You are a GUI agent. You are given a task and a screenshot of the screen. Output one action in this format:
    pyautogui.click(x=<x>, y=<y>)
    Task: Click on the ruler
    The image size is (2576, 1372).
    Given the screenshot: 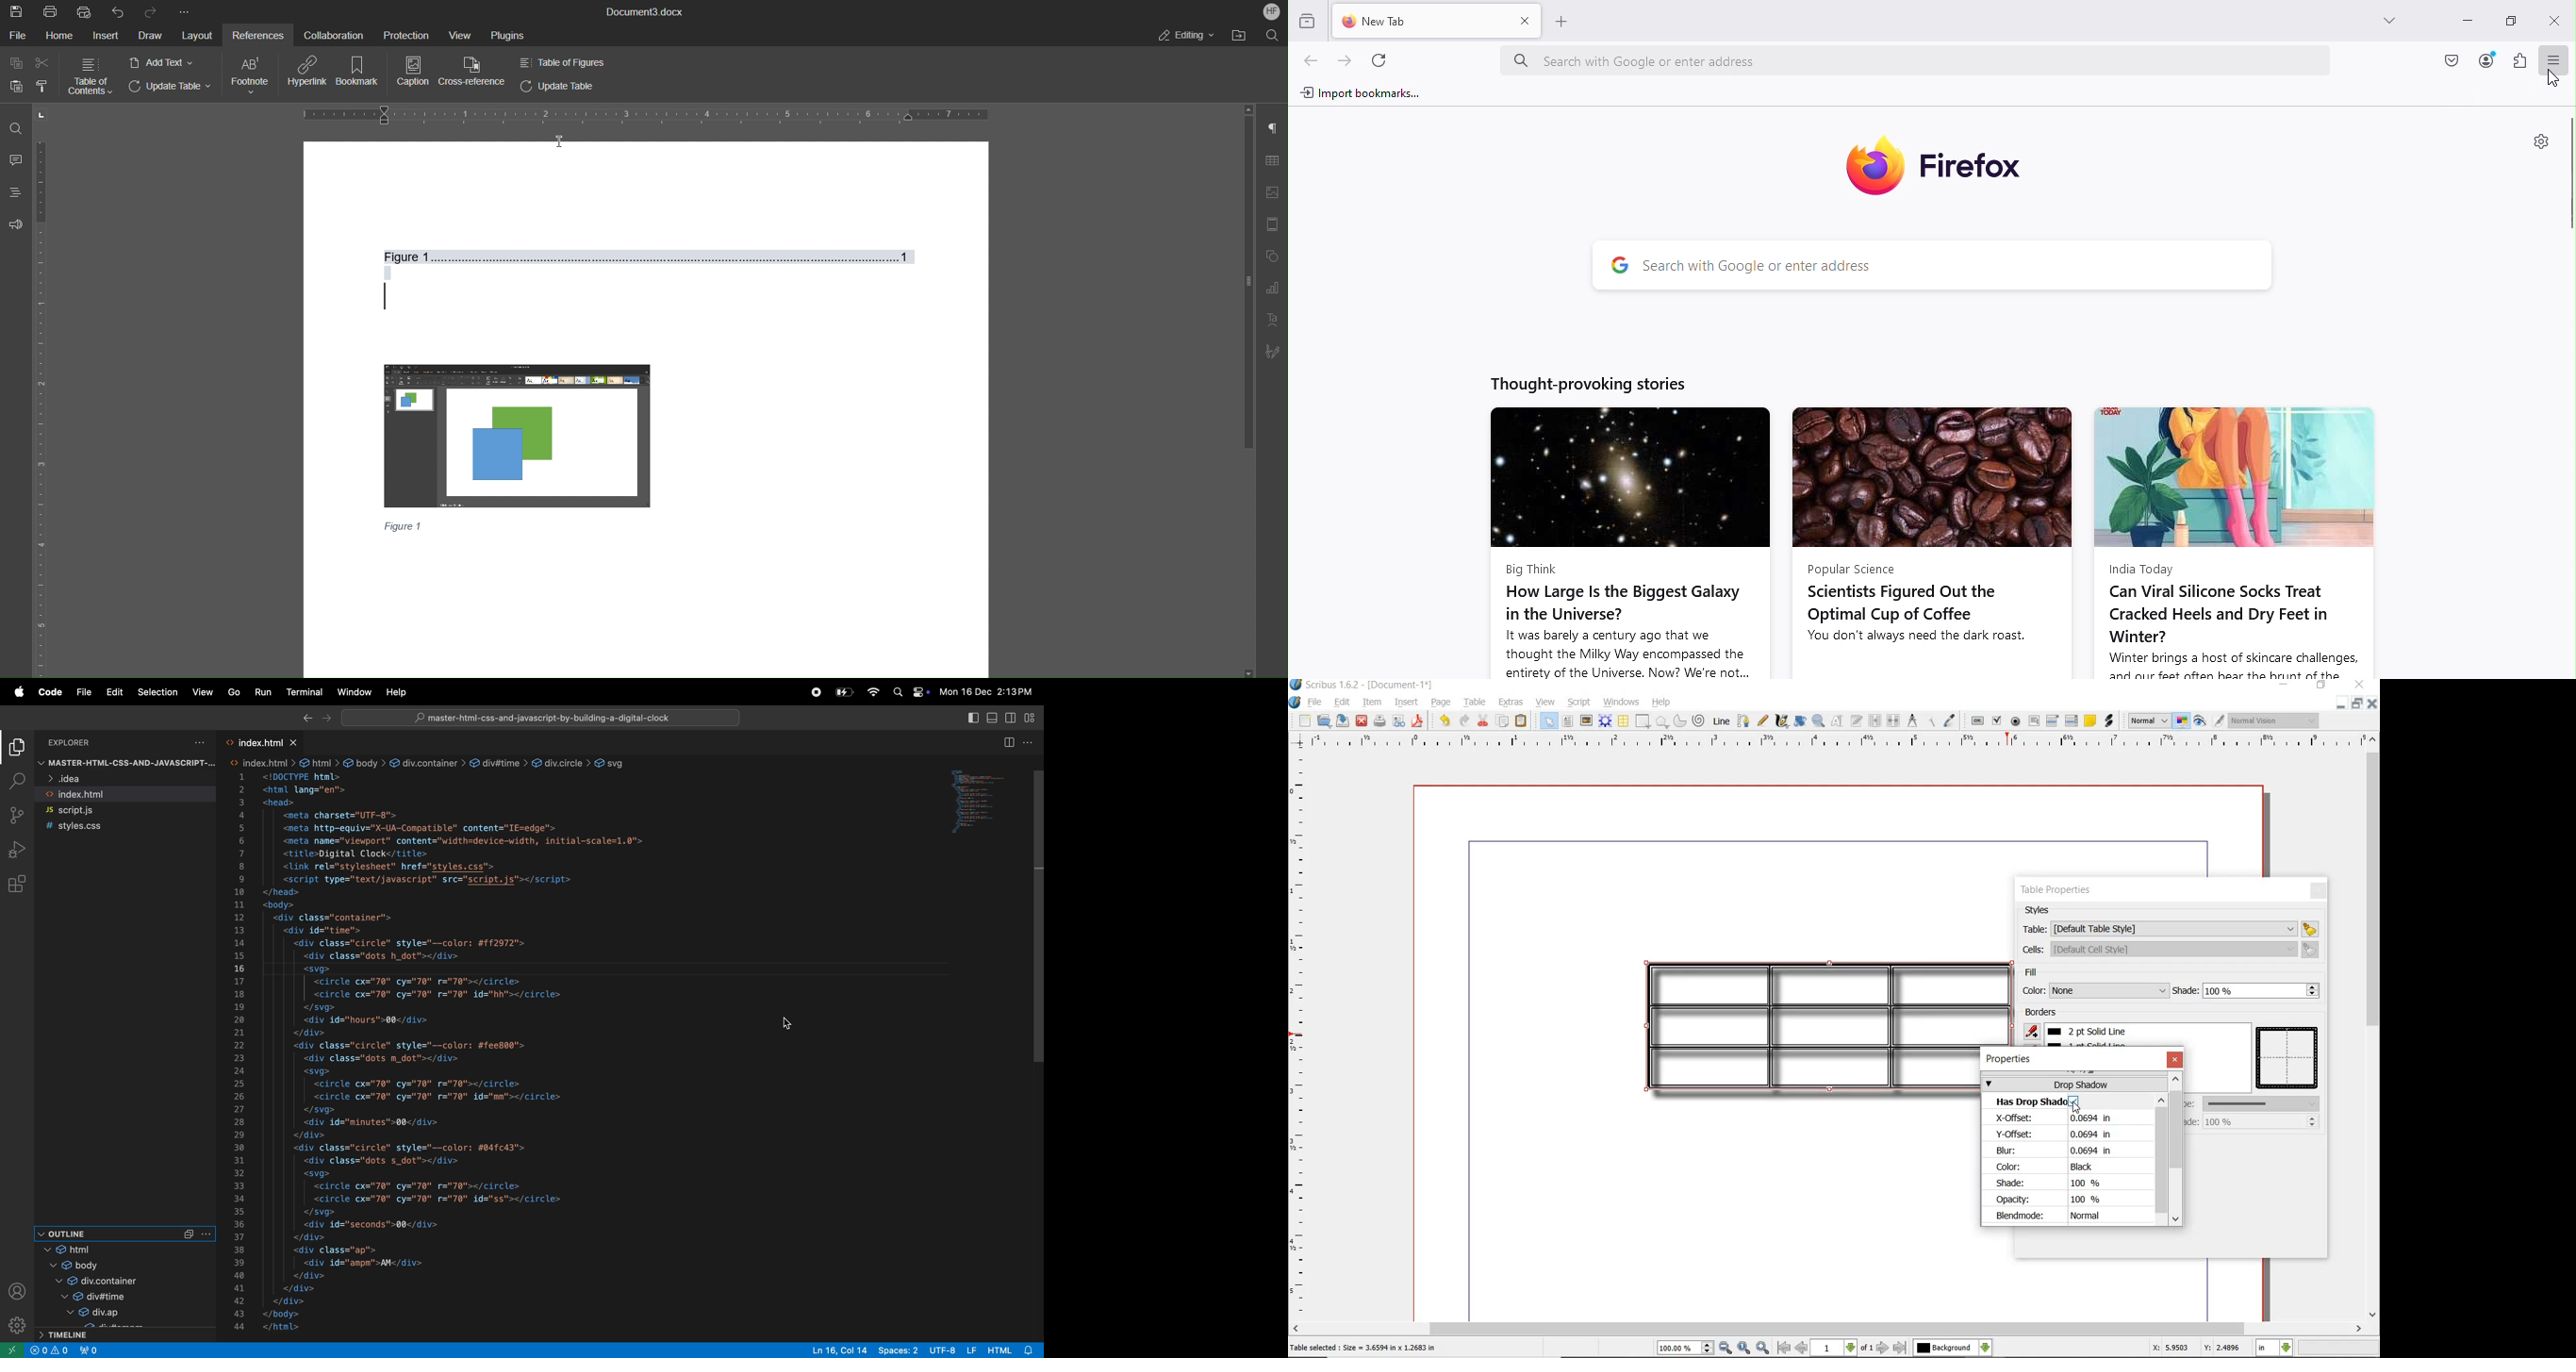 What is the action you would take?
    pyautogui.click(x=1830, y=743)
    